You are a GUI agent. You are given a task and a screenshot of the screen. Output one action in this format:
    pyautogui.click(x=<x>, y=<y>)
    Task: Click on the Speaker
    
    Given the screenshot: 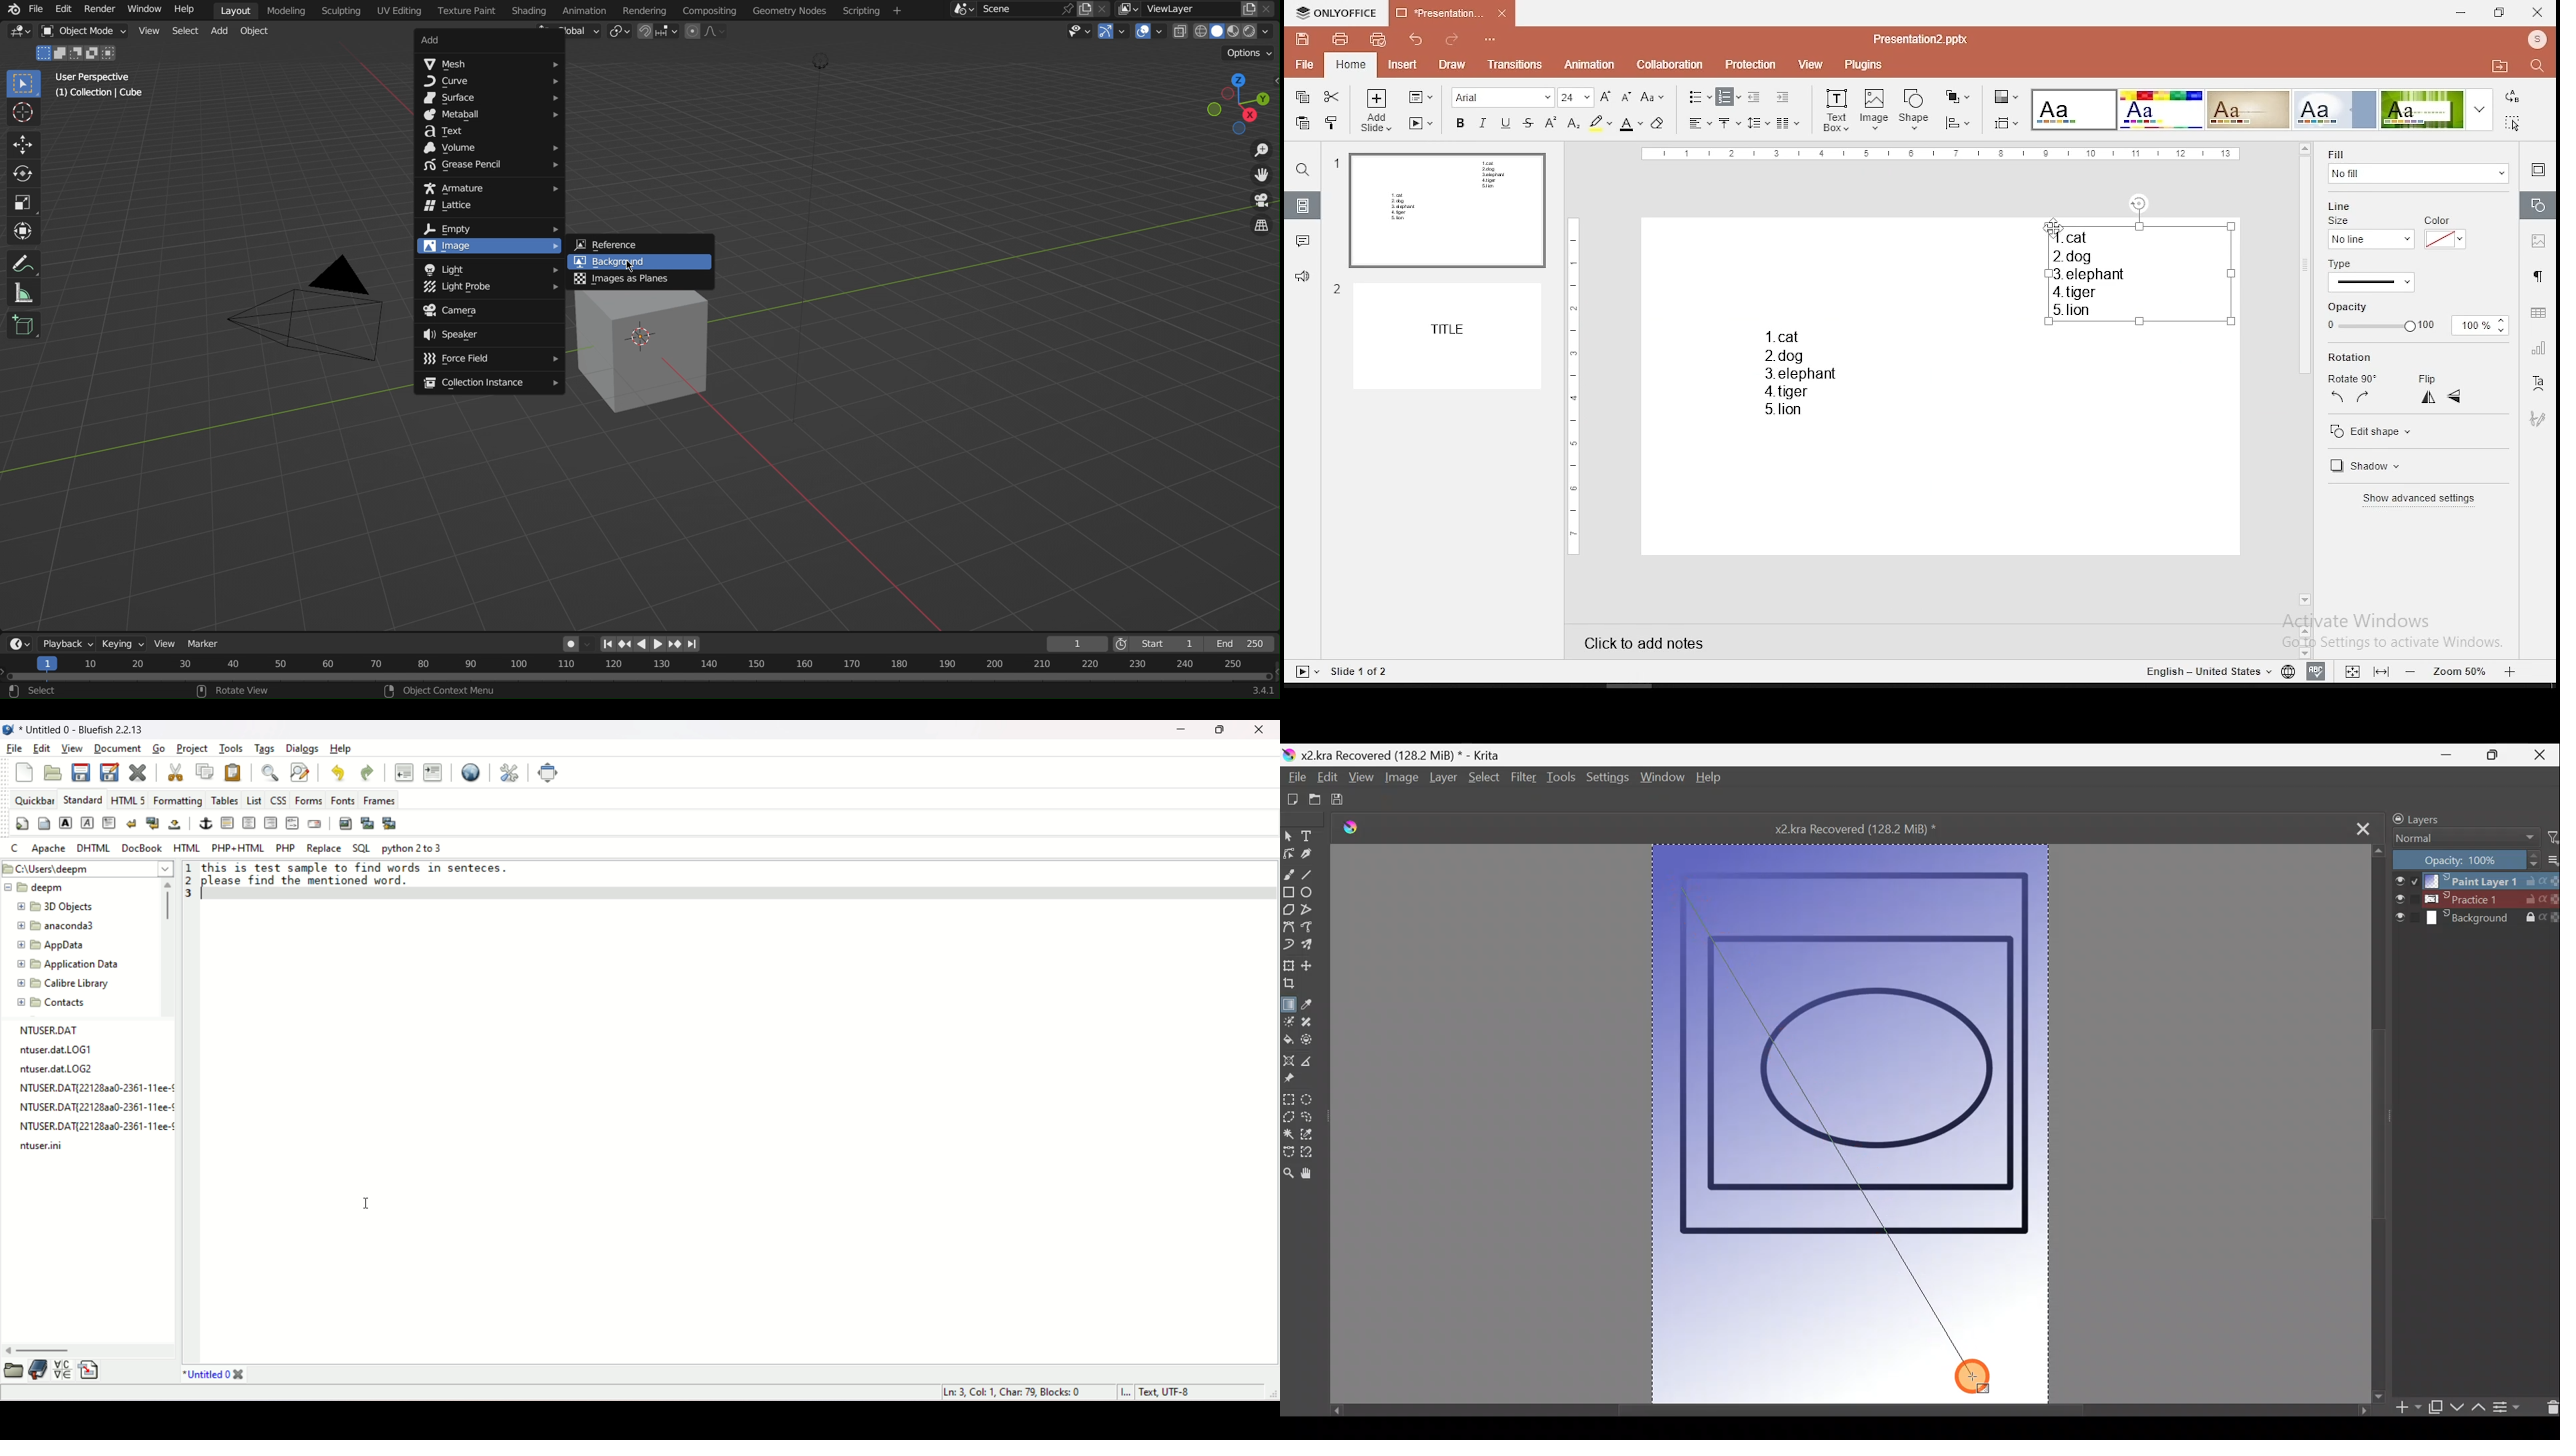 What is the action you would take?
    pyautogui.click(x=489, y=335)
    